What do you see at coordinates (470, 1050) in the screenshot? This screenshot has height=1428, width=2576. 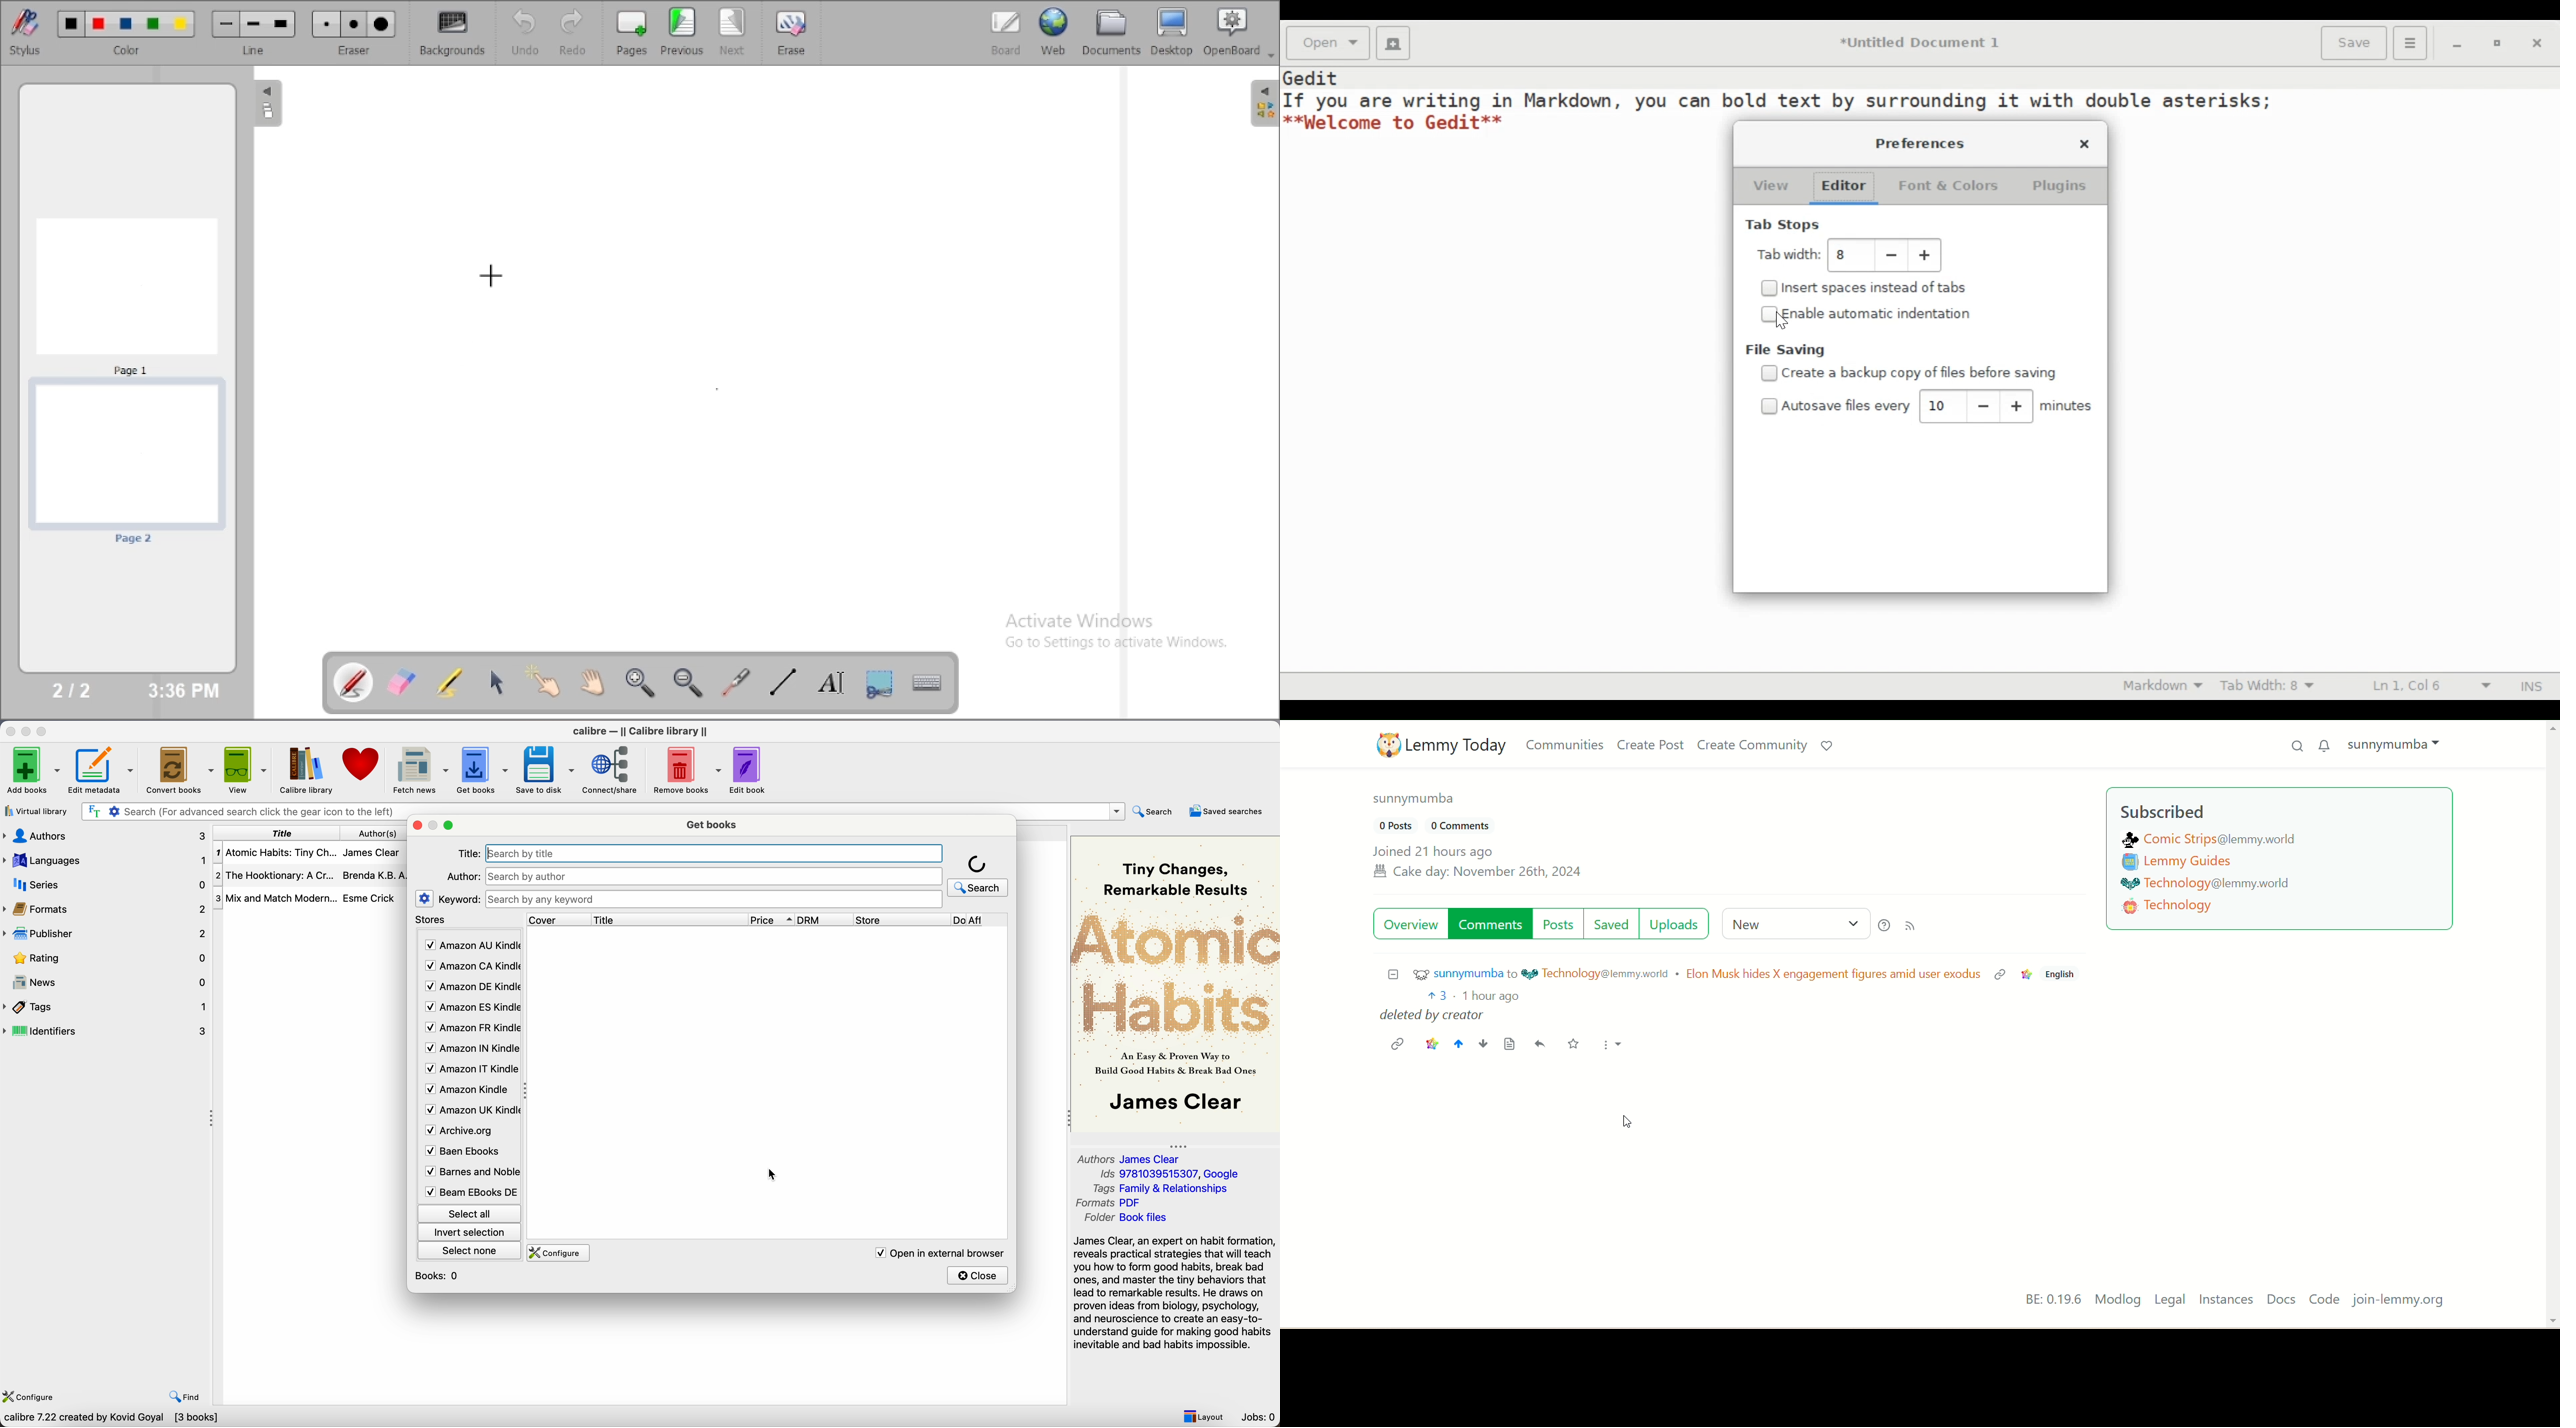 I see `Amazon IN Kindle` at bounding box center [470, 1050].